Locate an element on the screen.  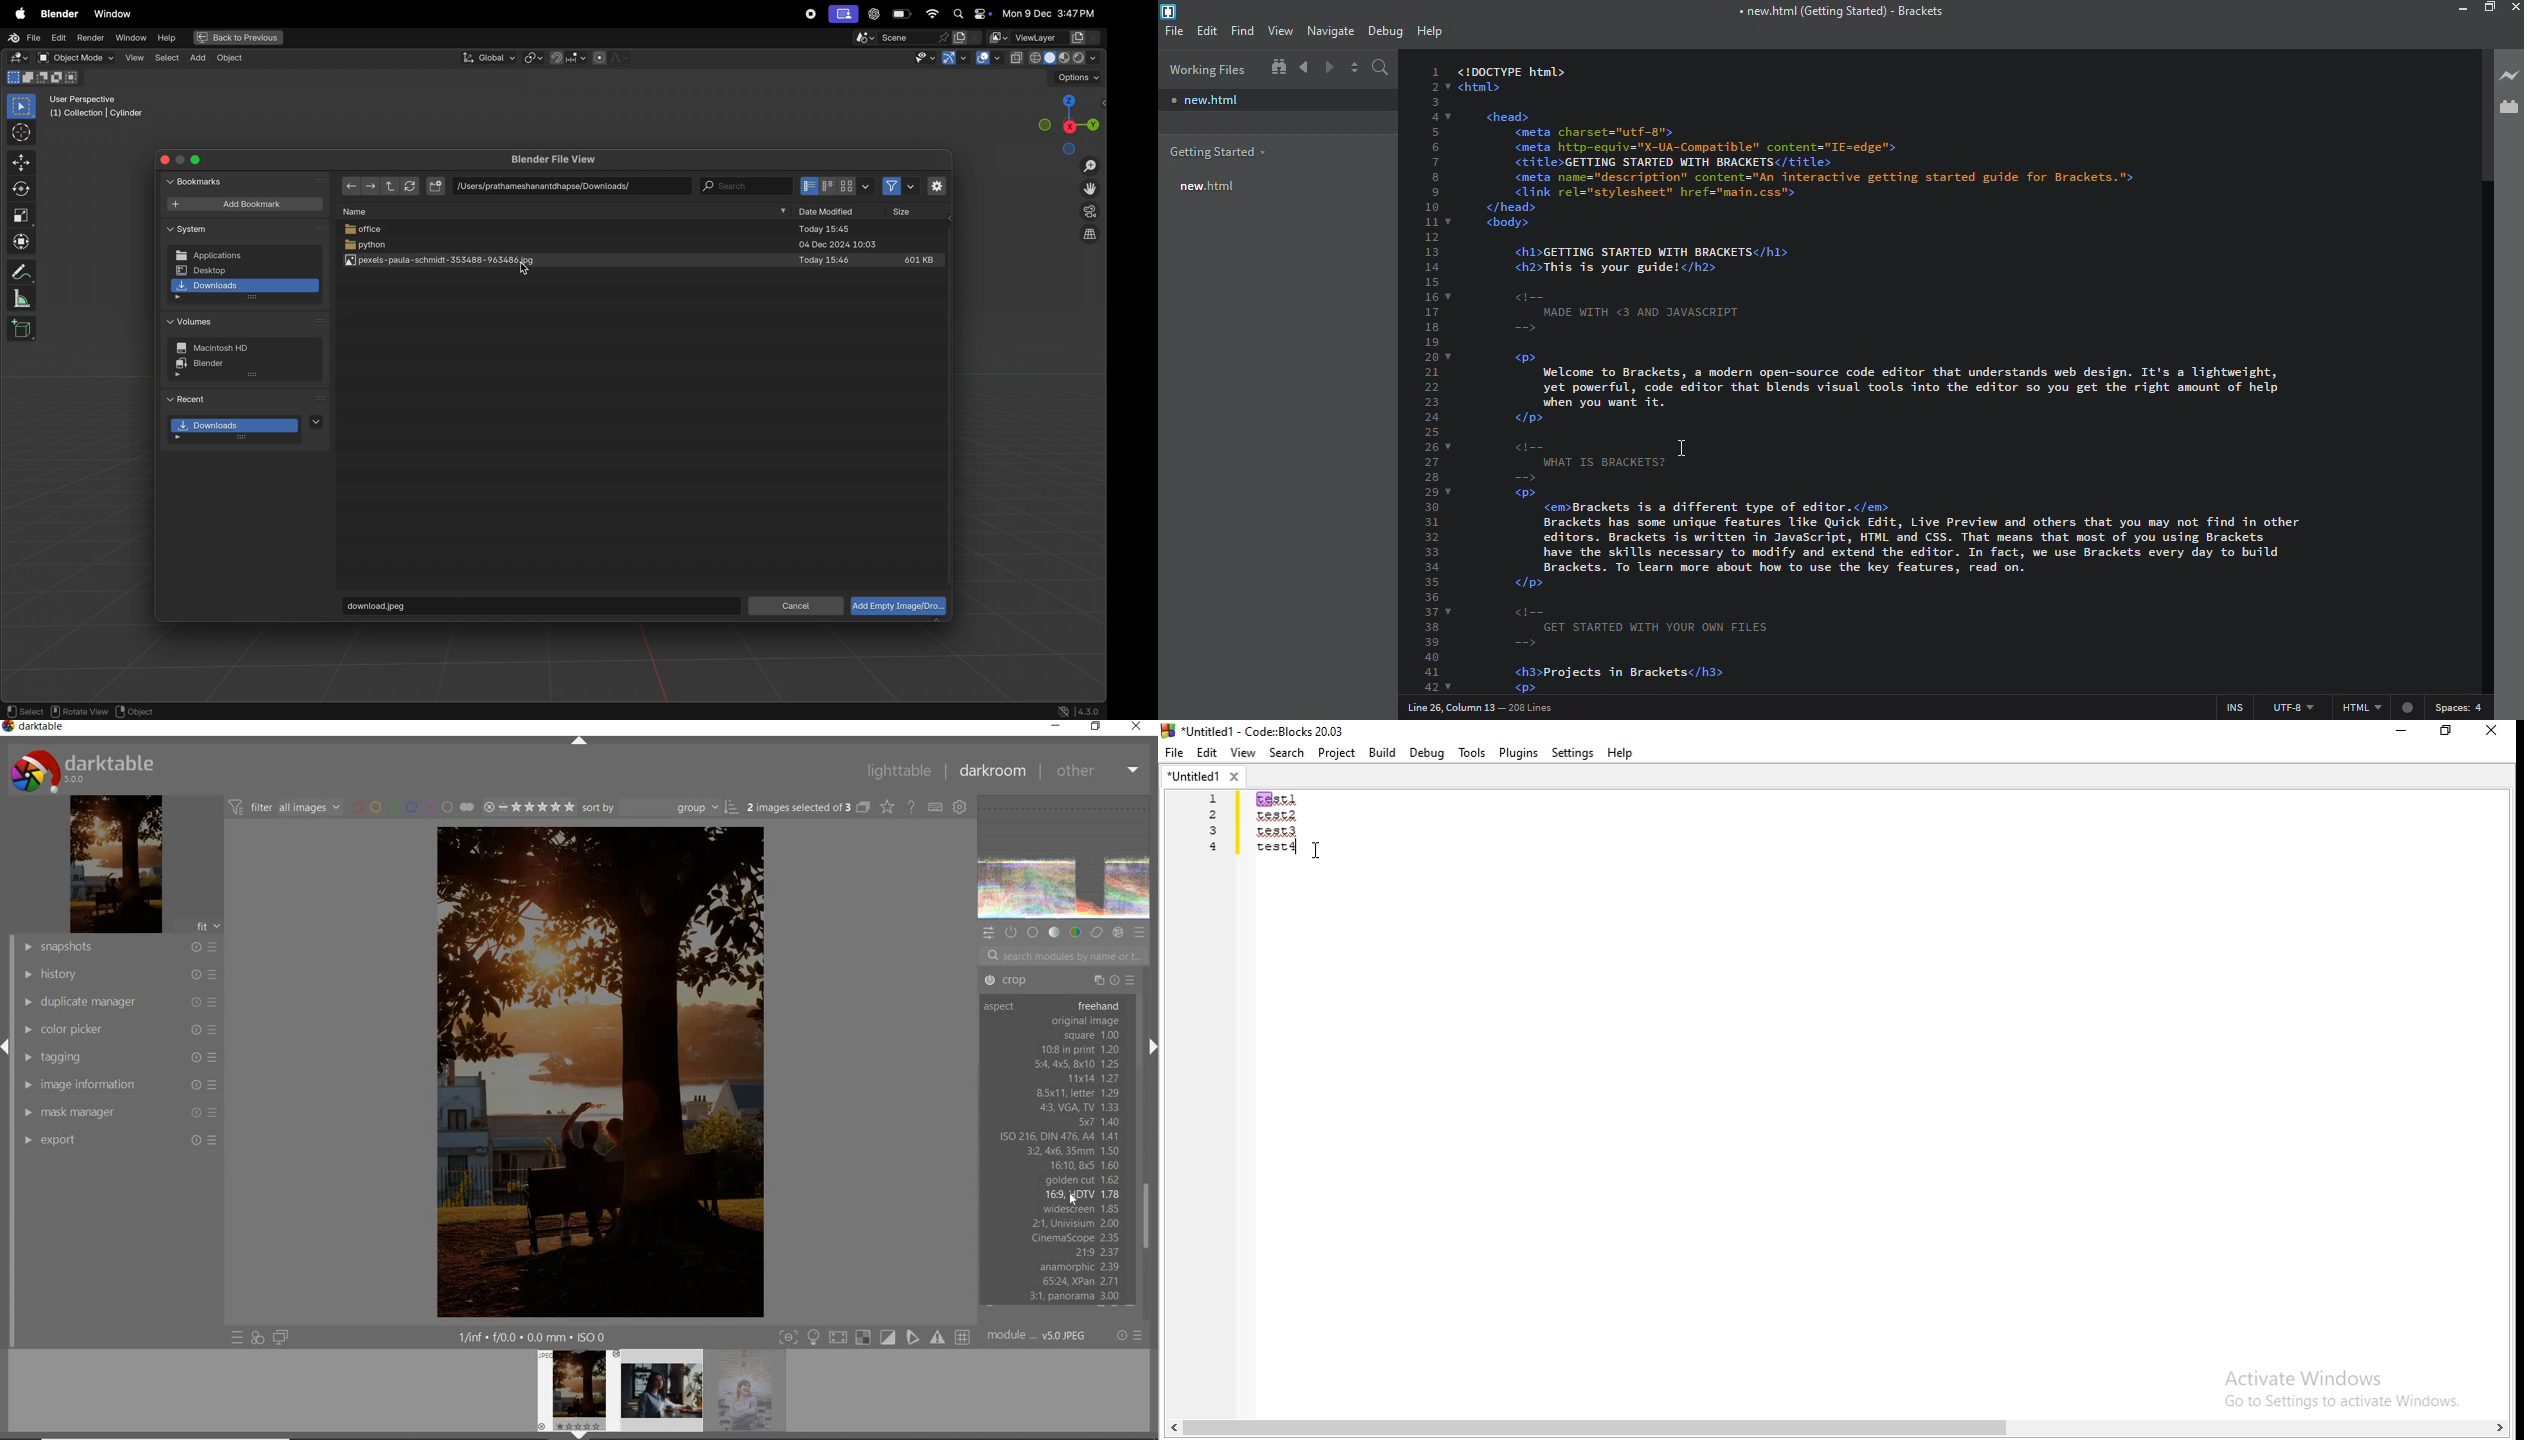
live preview is located at coordinates (2510, 75).